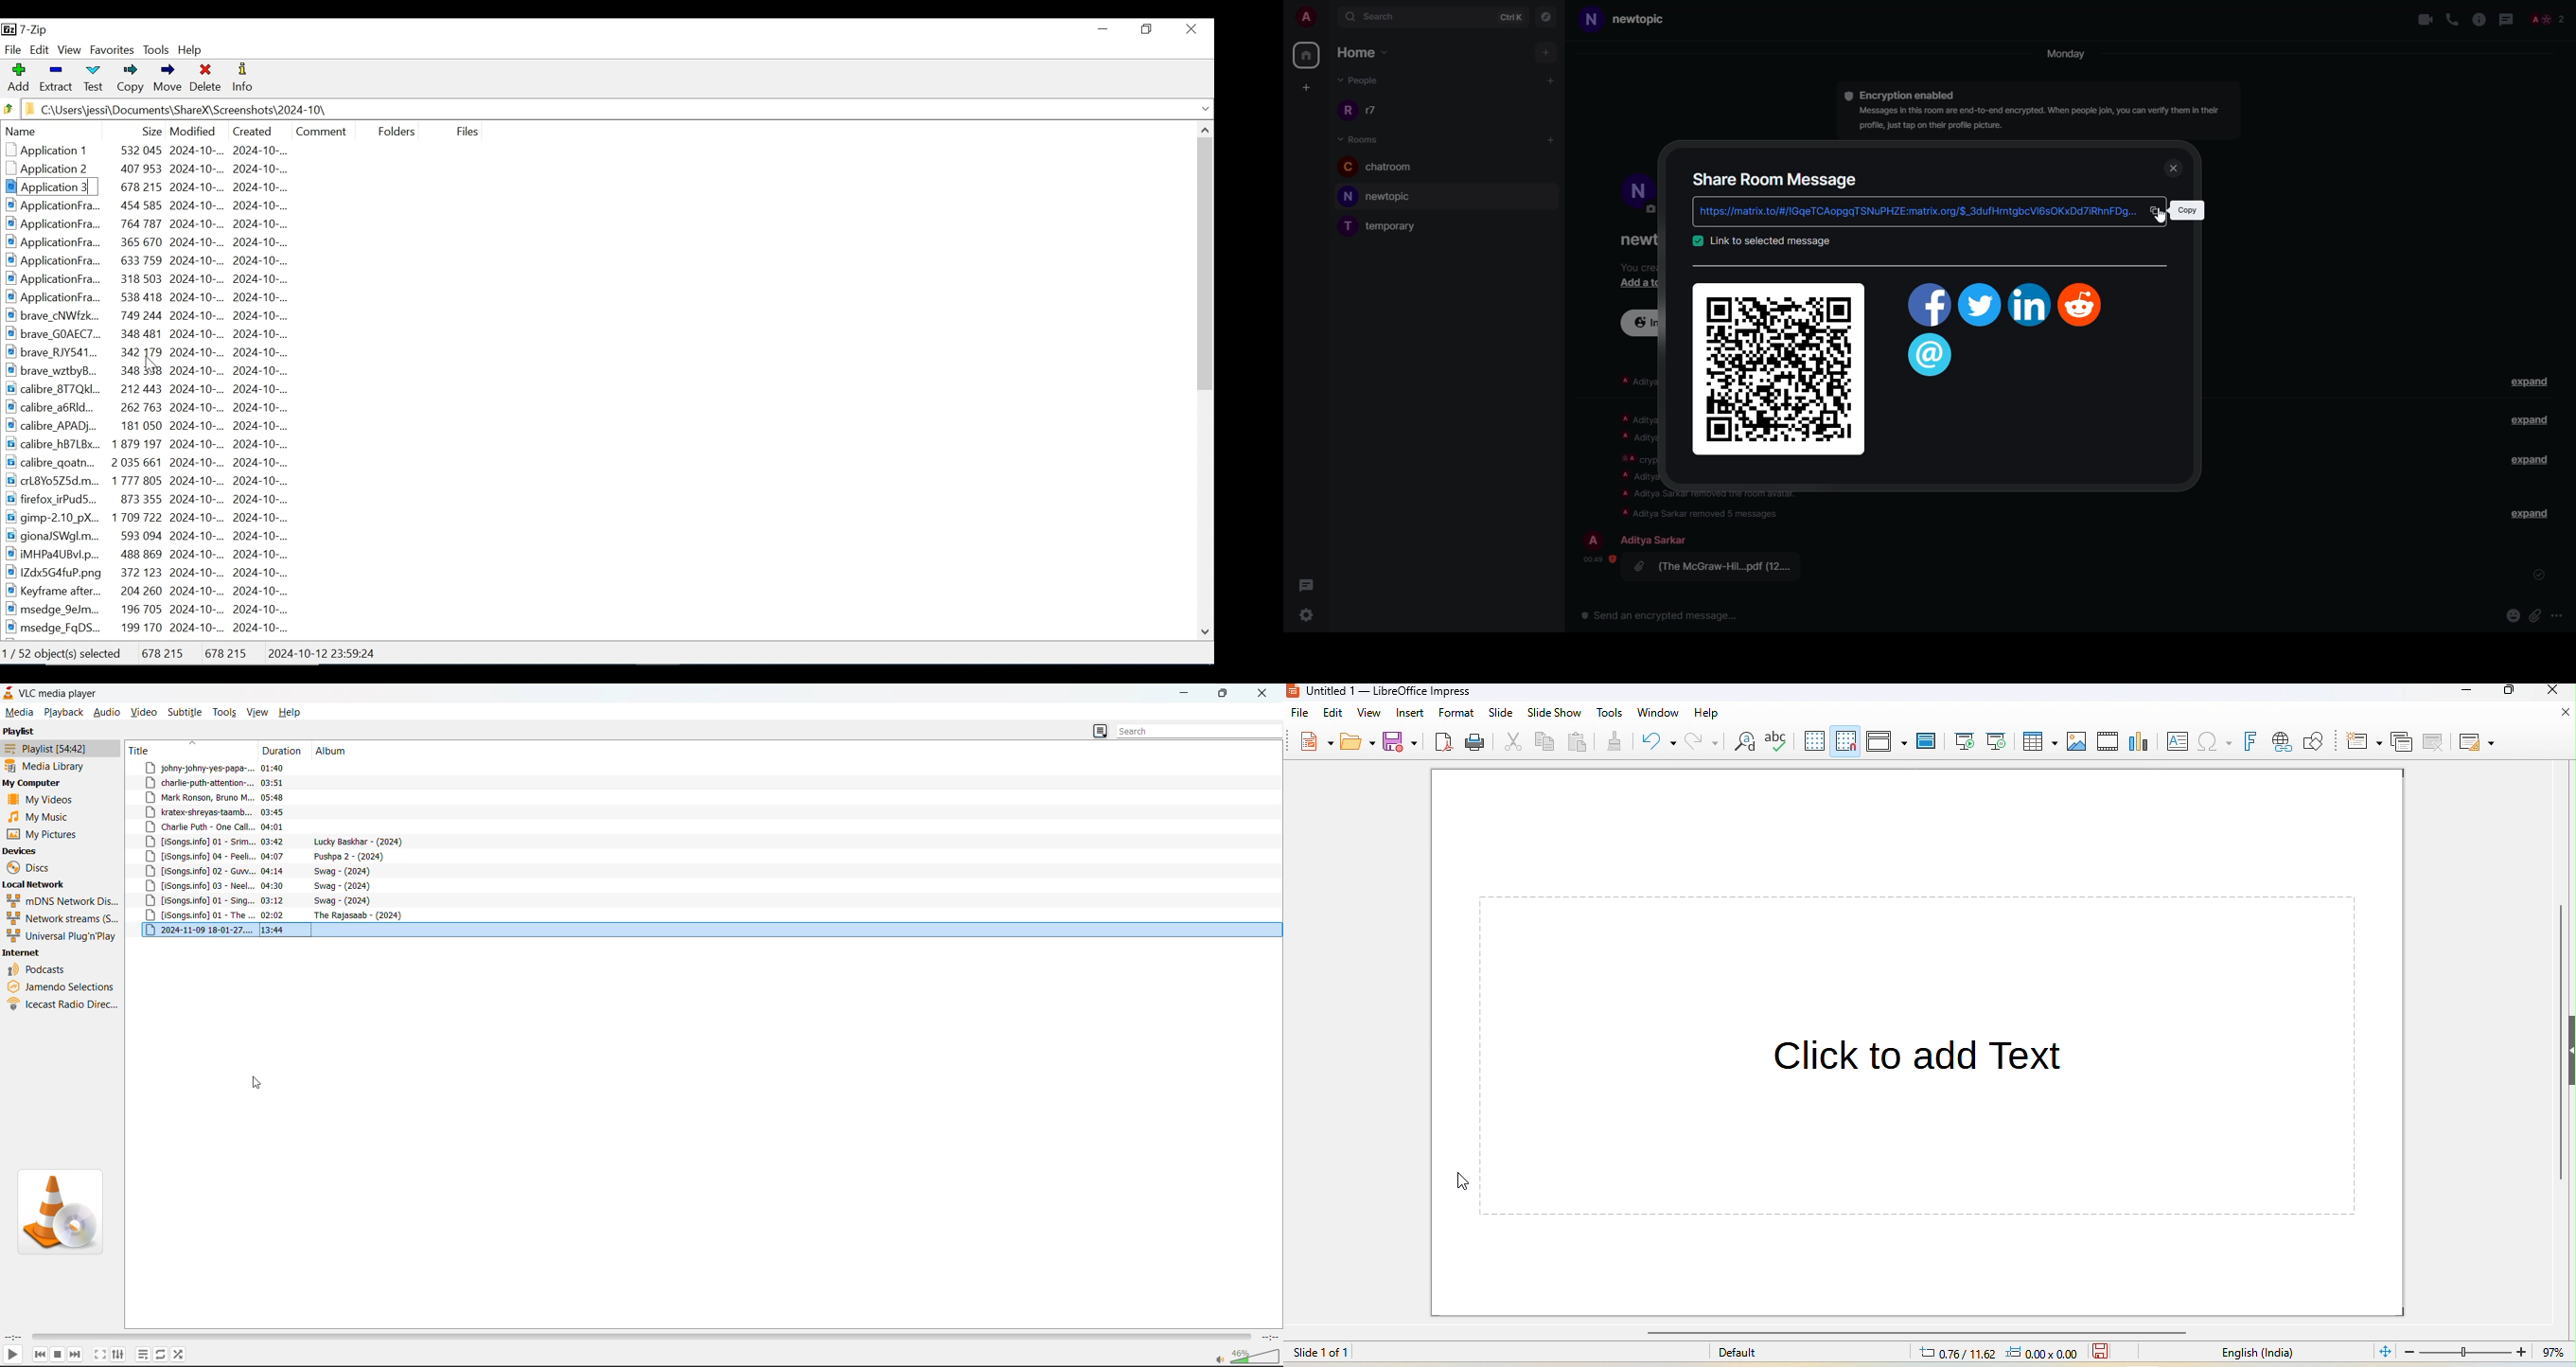 This screenshot has height=1372, width=2576. Describe the element at coordinates (161, 553) in the screenshot. I see ` iMHPa4UBvl.p... 488 869 2024-10-.. 2024-10-...` at that location.